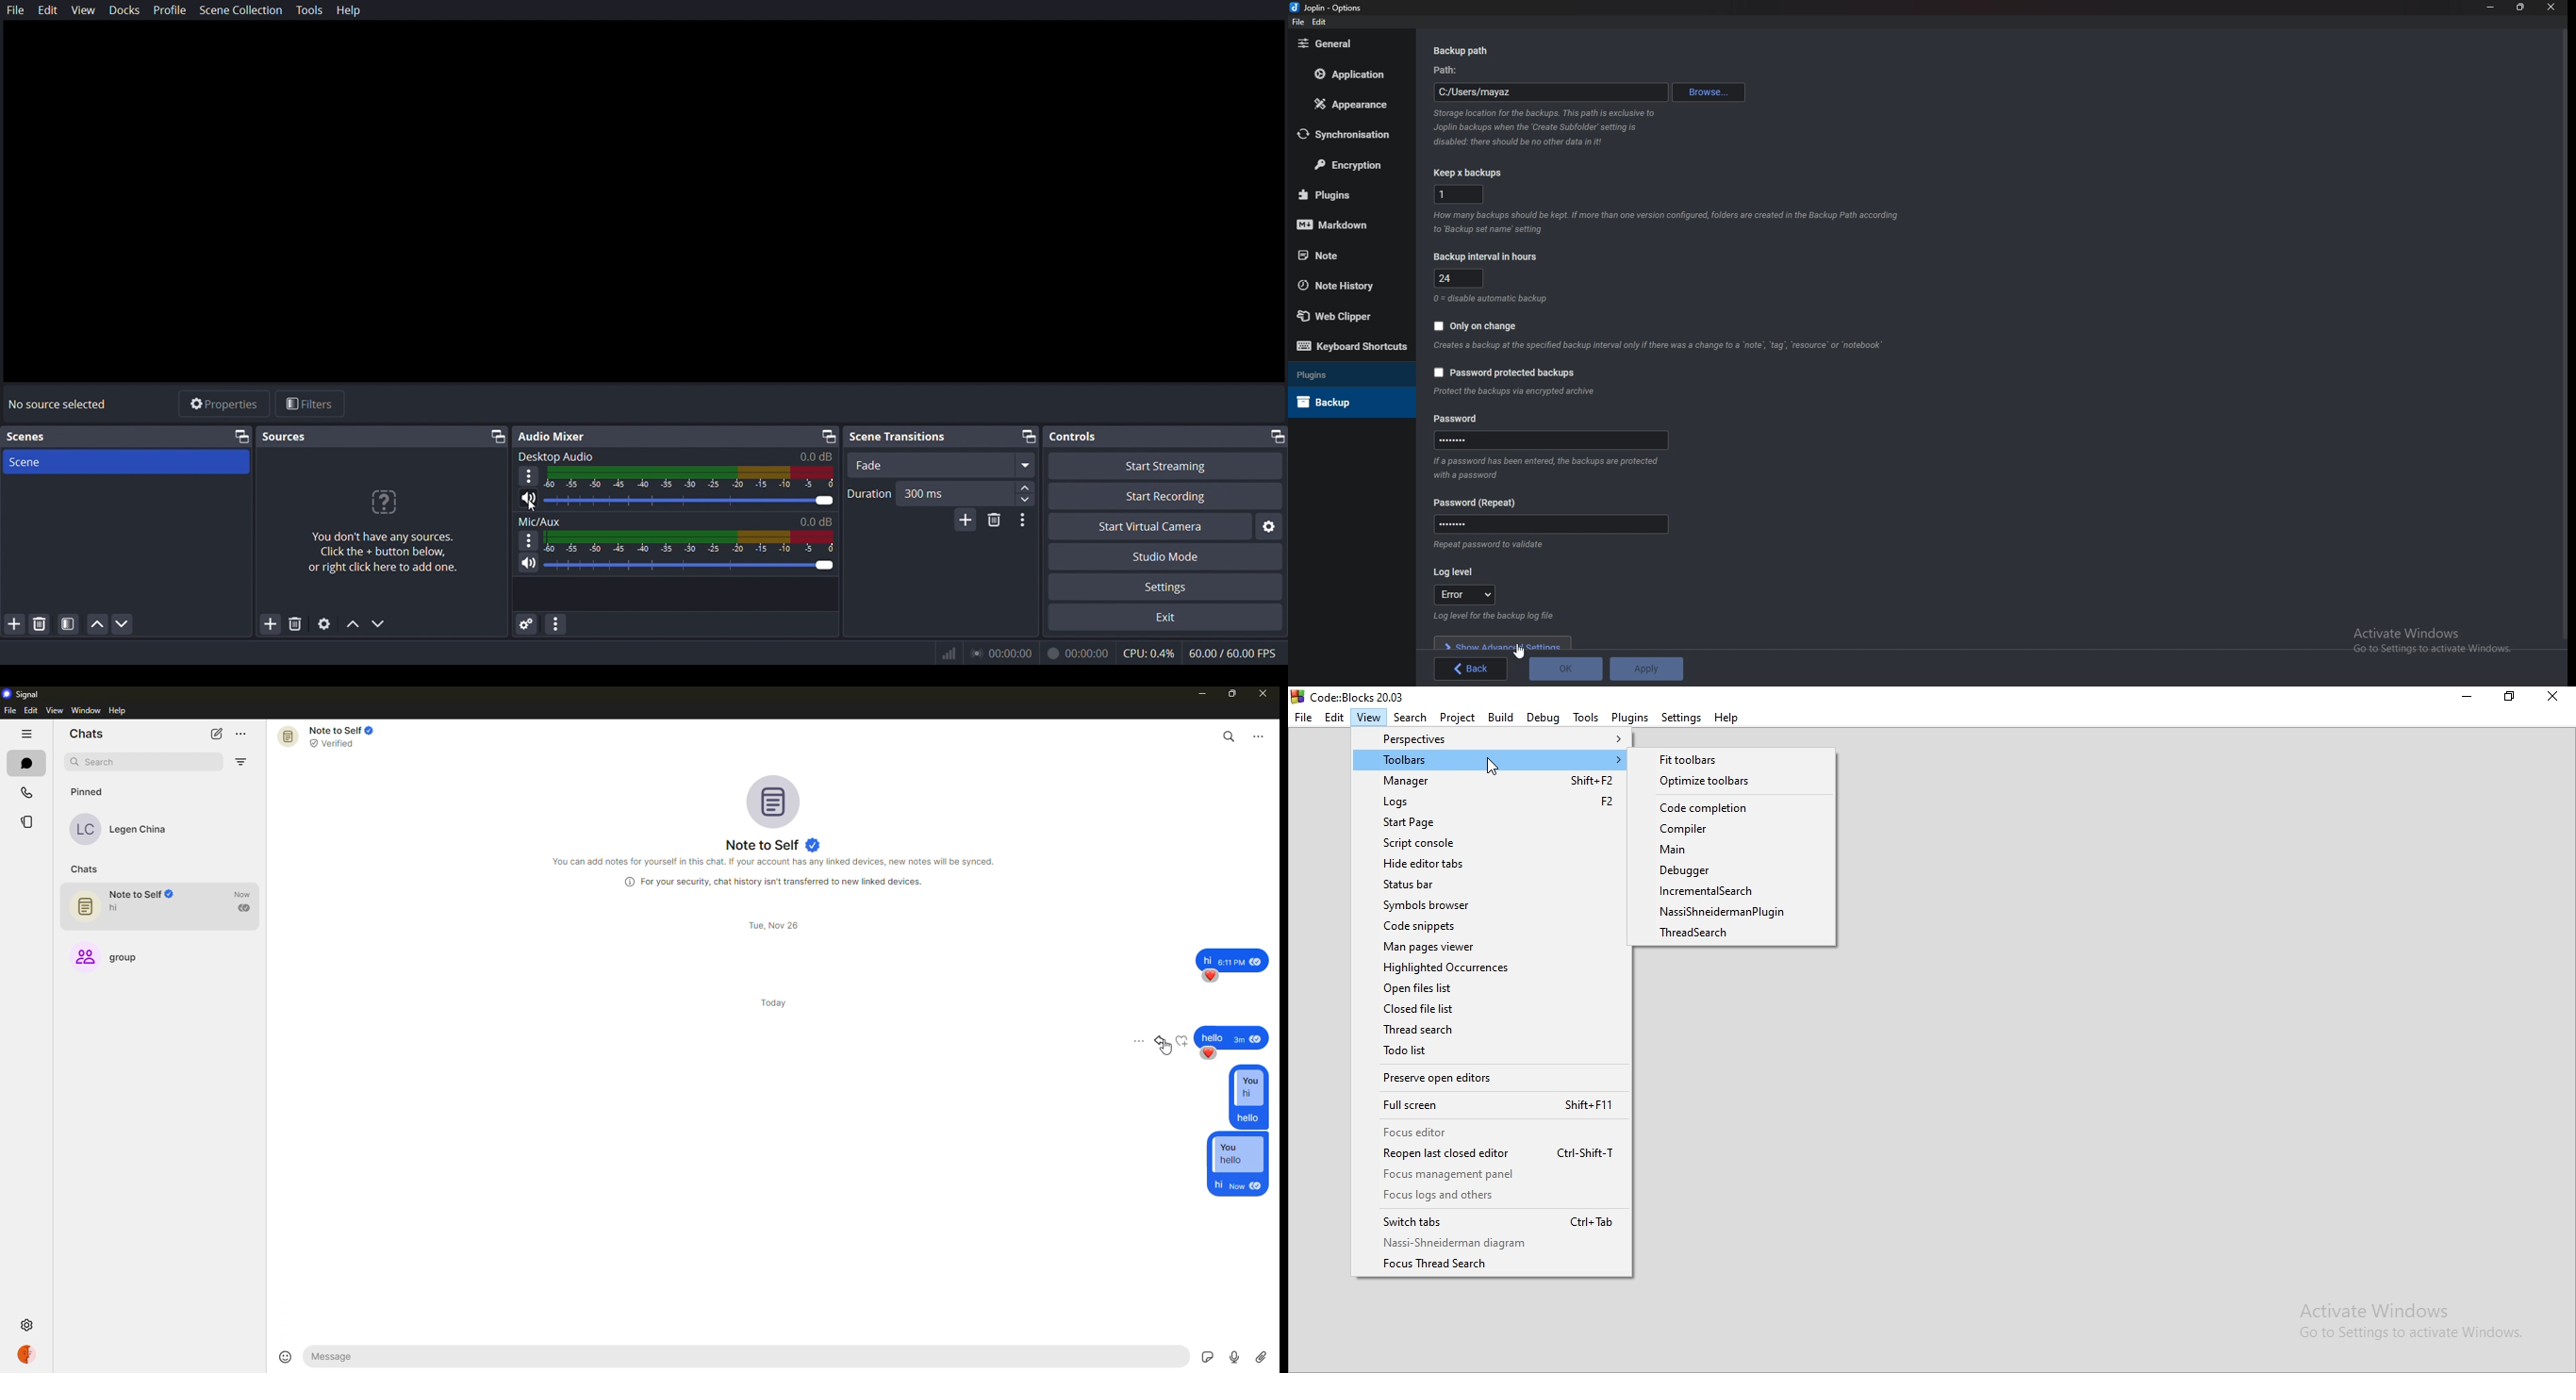 The image size is (2576, 1400). I want to click on Password, so click(1479, 502).